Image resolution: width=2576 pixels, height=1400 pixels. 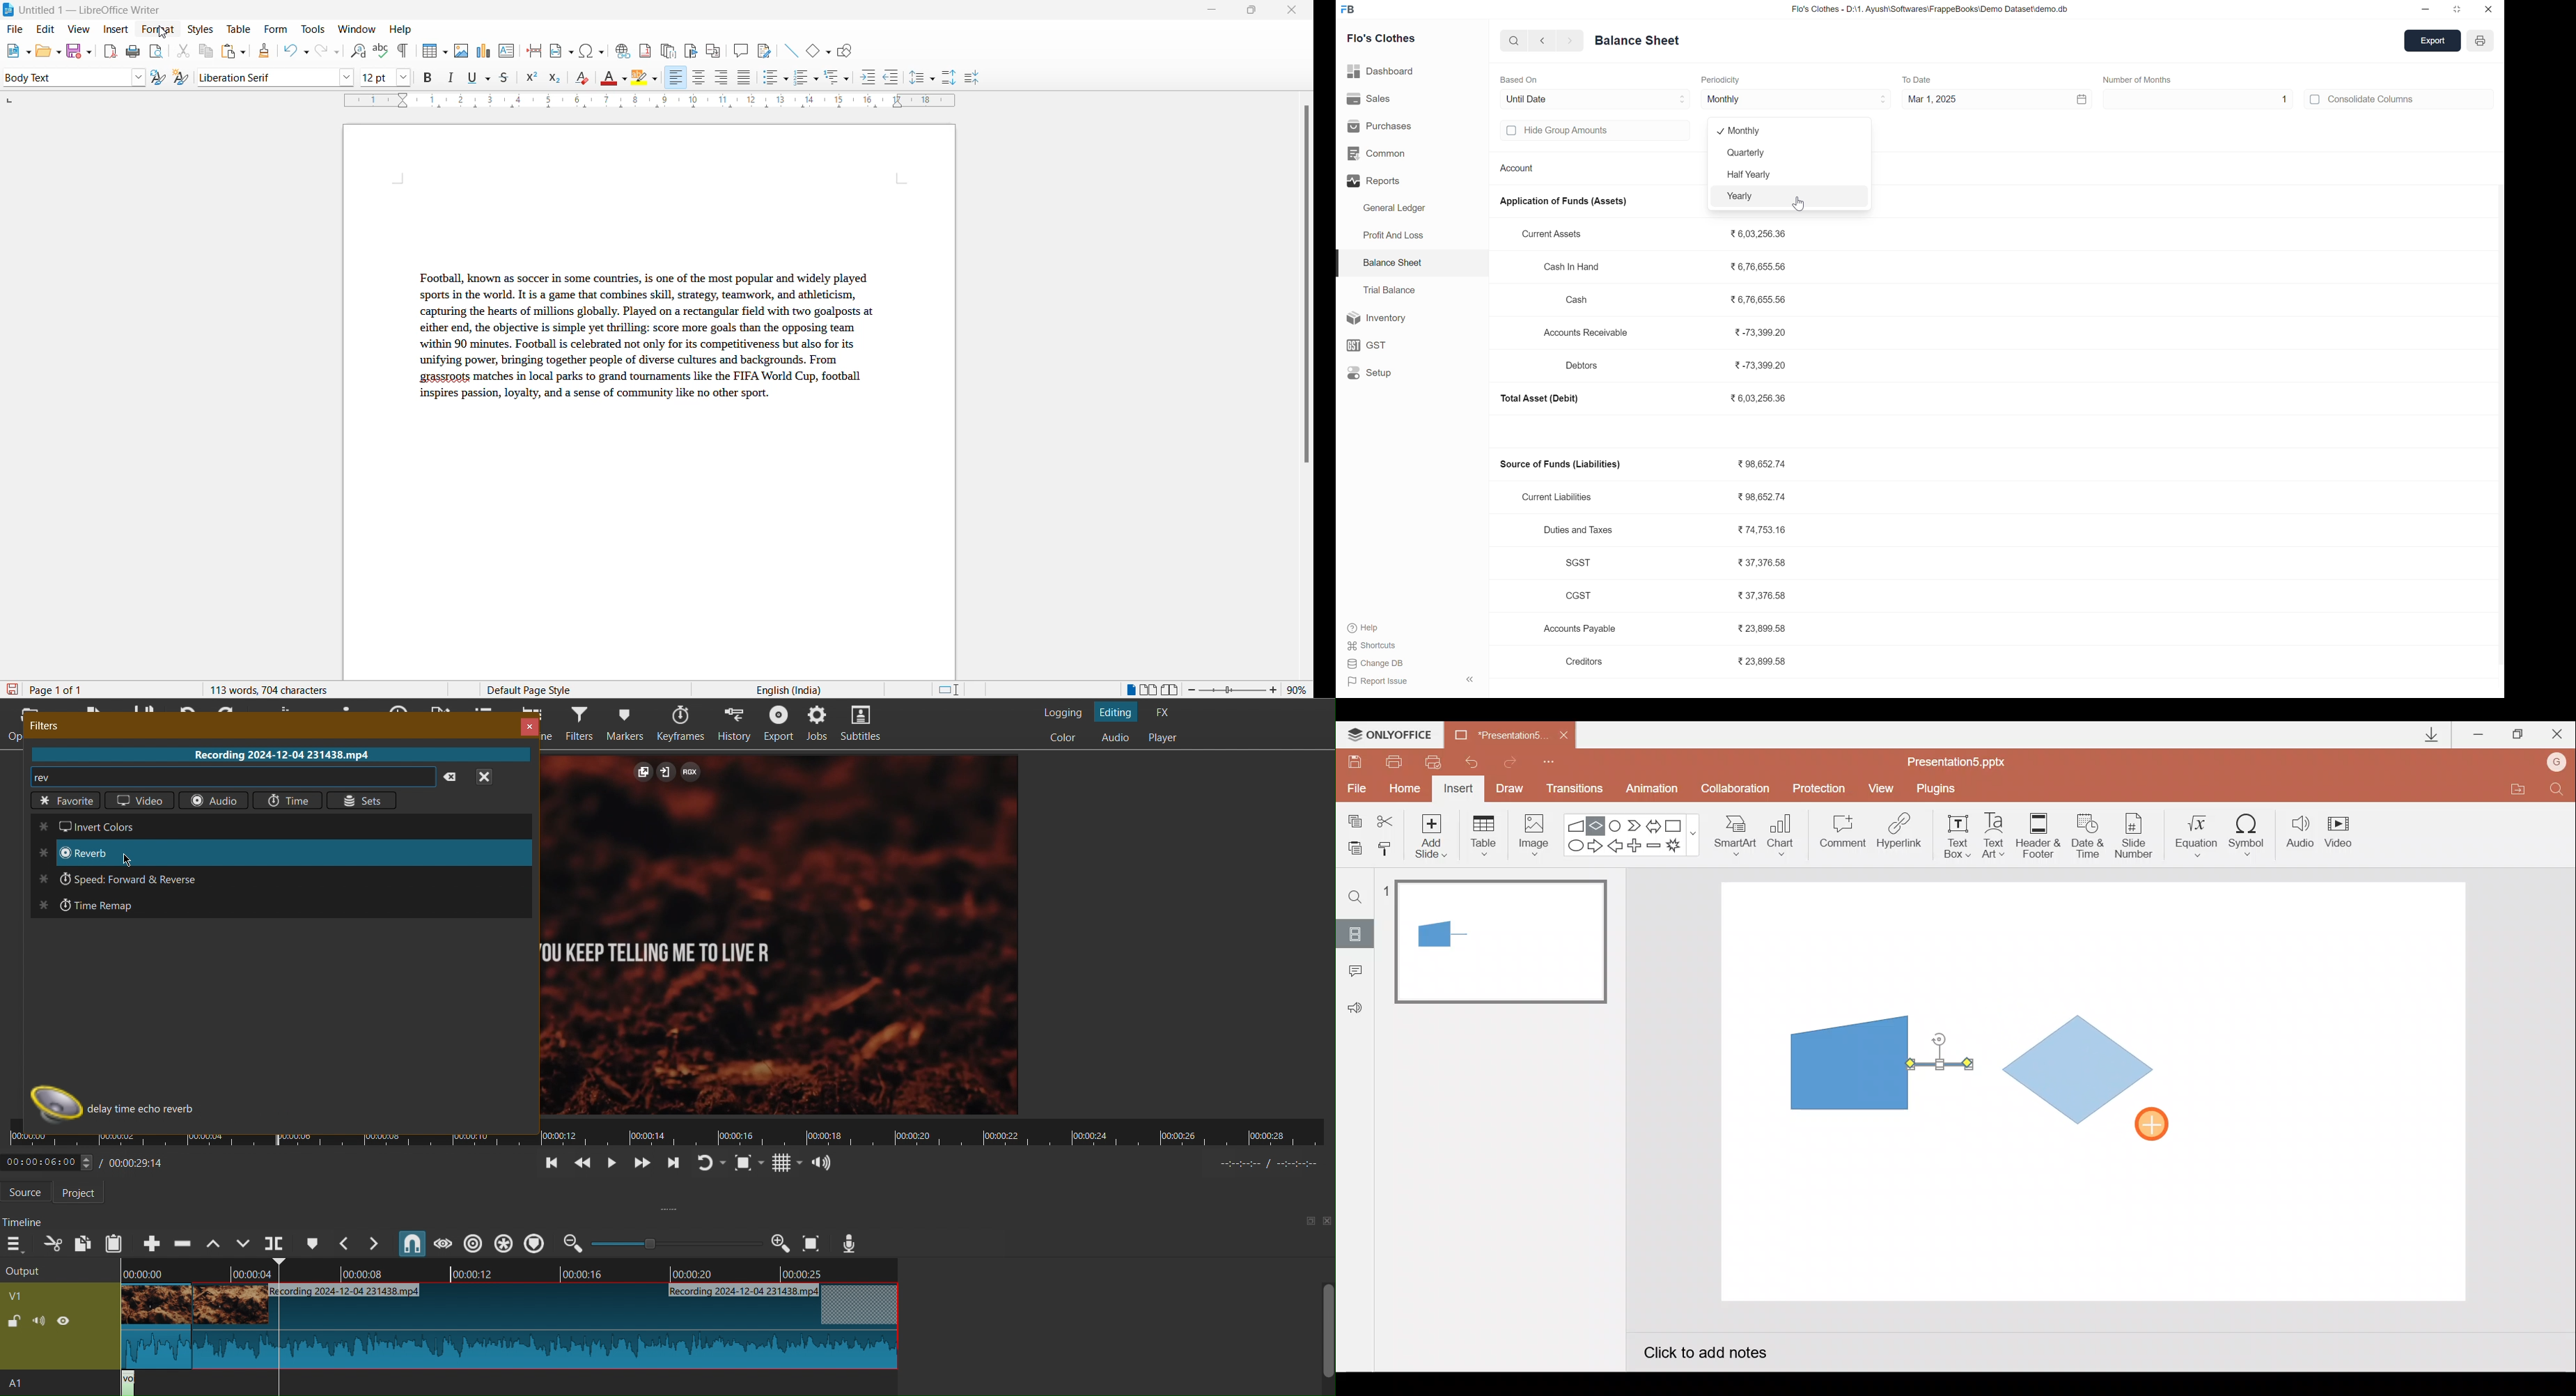 I want to click on -73,399.20, so click(x=1770, y=365).